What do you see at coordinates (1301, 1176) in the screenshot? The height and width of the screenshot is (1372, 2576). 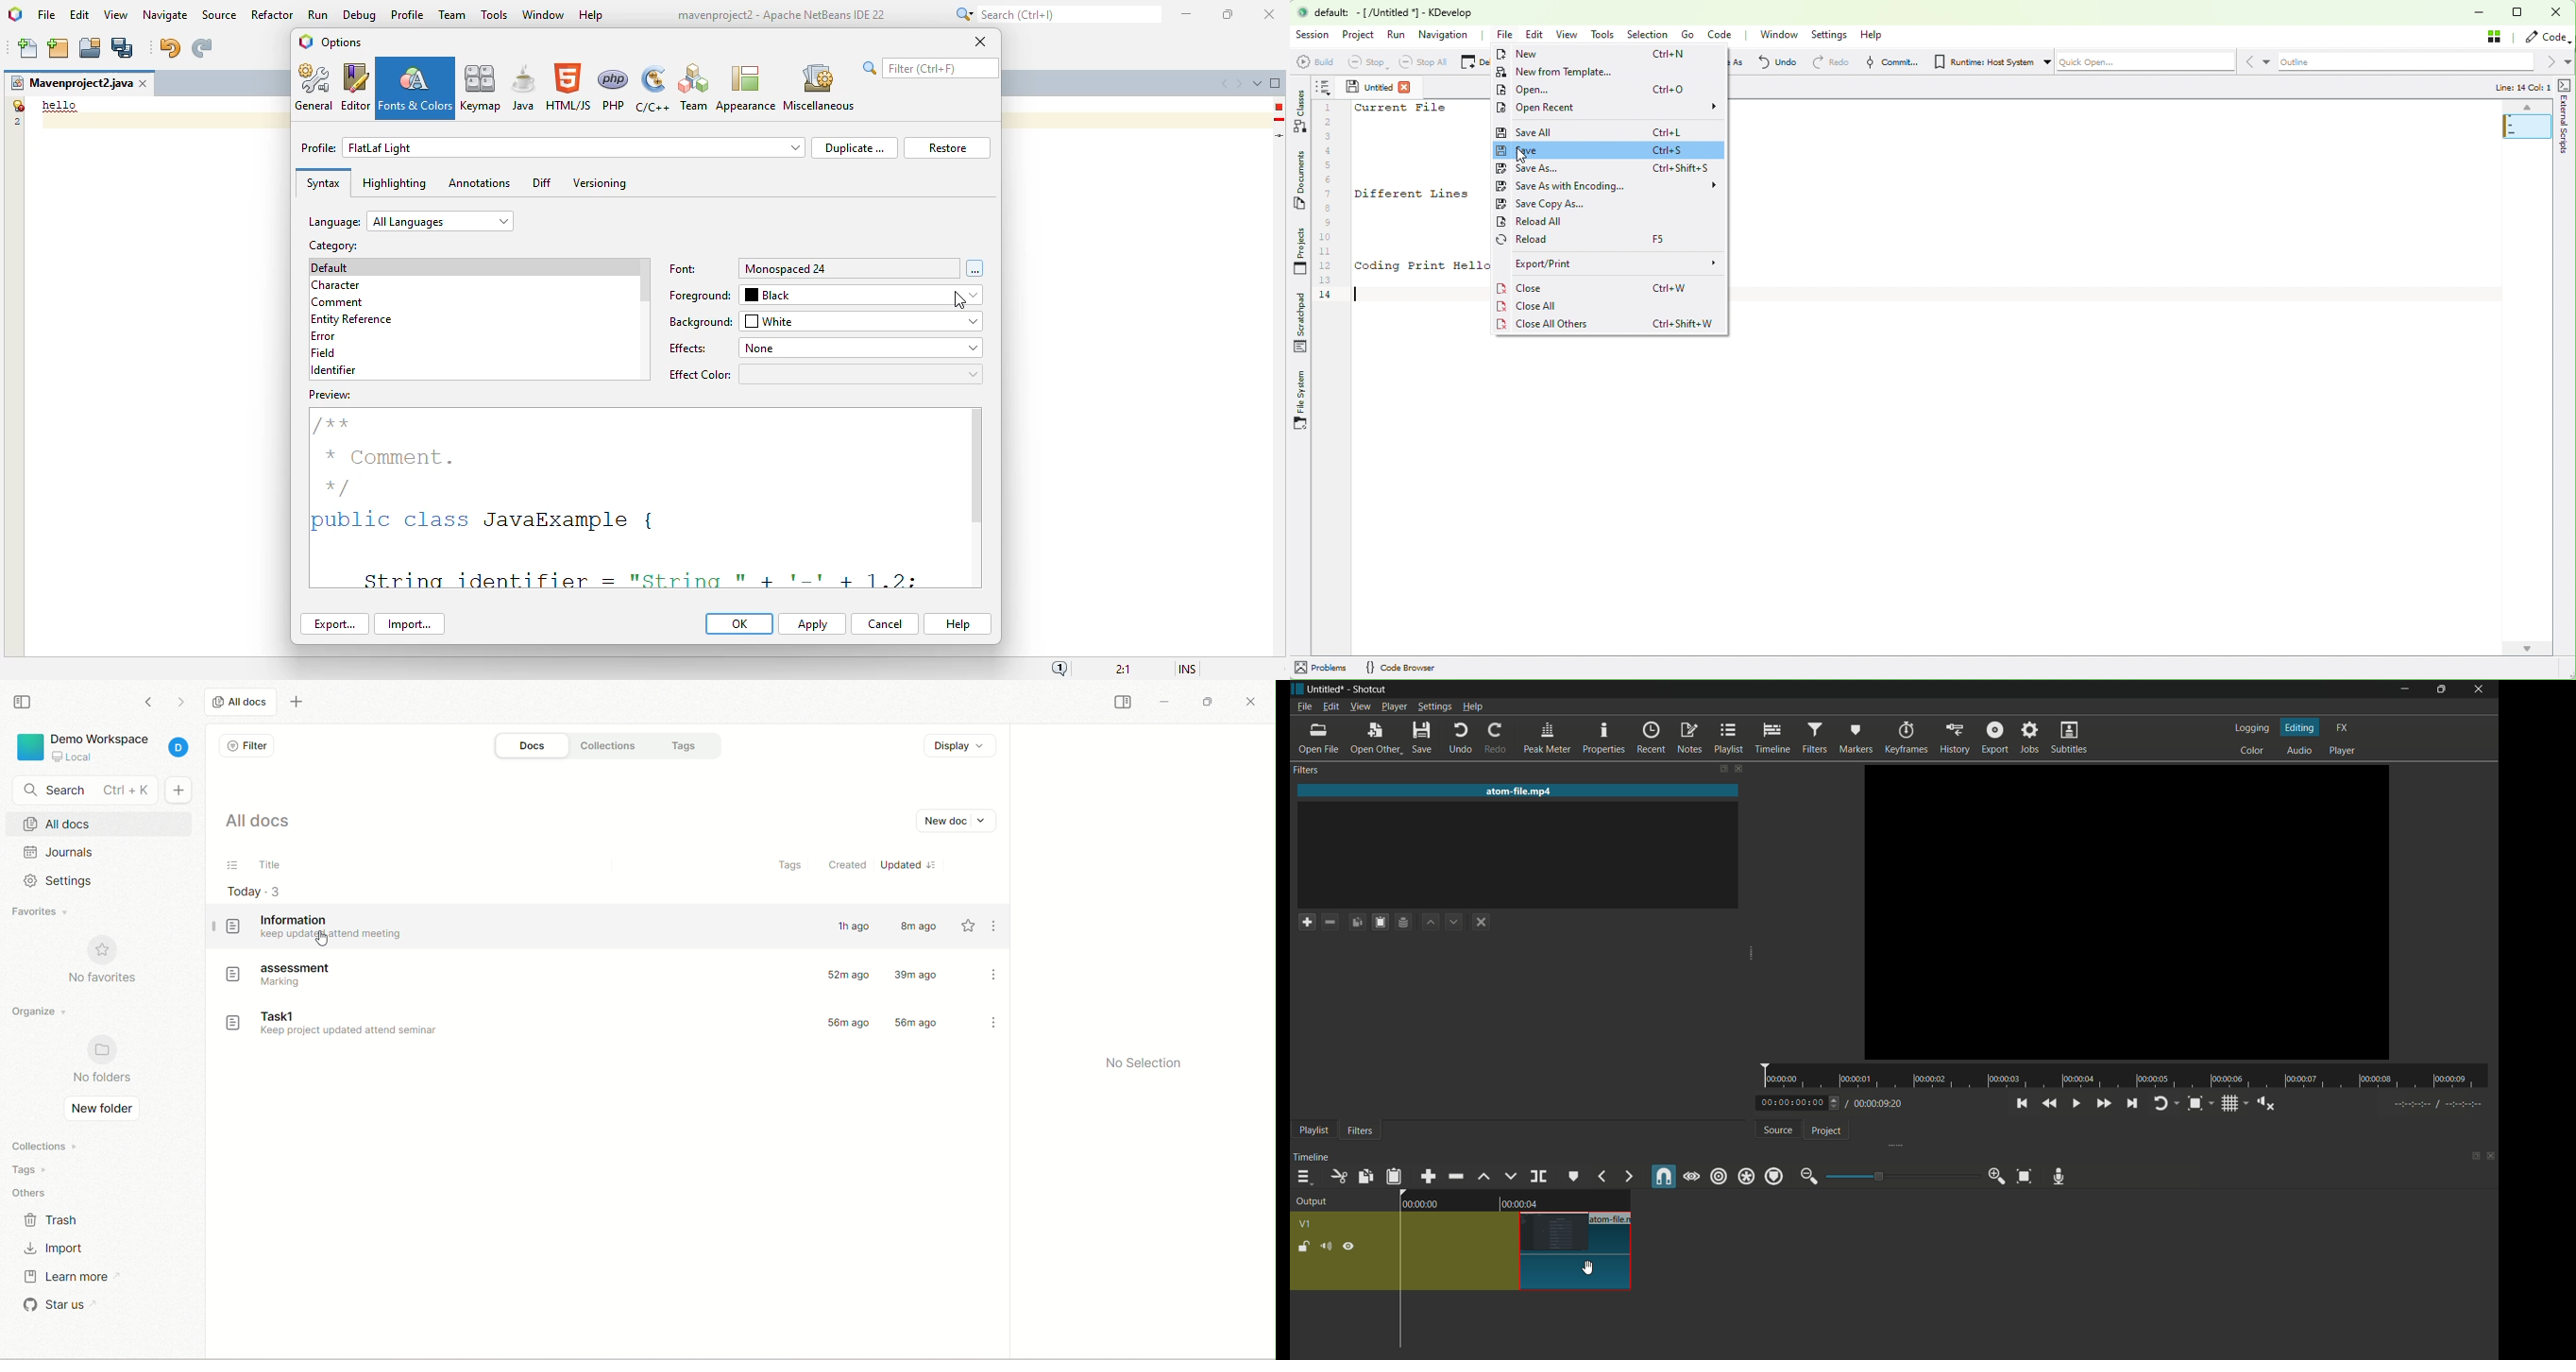 I see `timeline menu` at bounding box center [1301, 1176].